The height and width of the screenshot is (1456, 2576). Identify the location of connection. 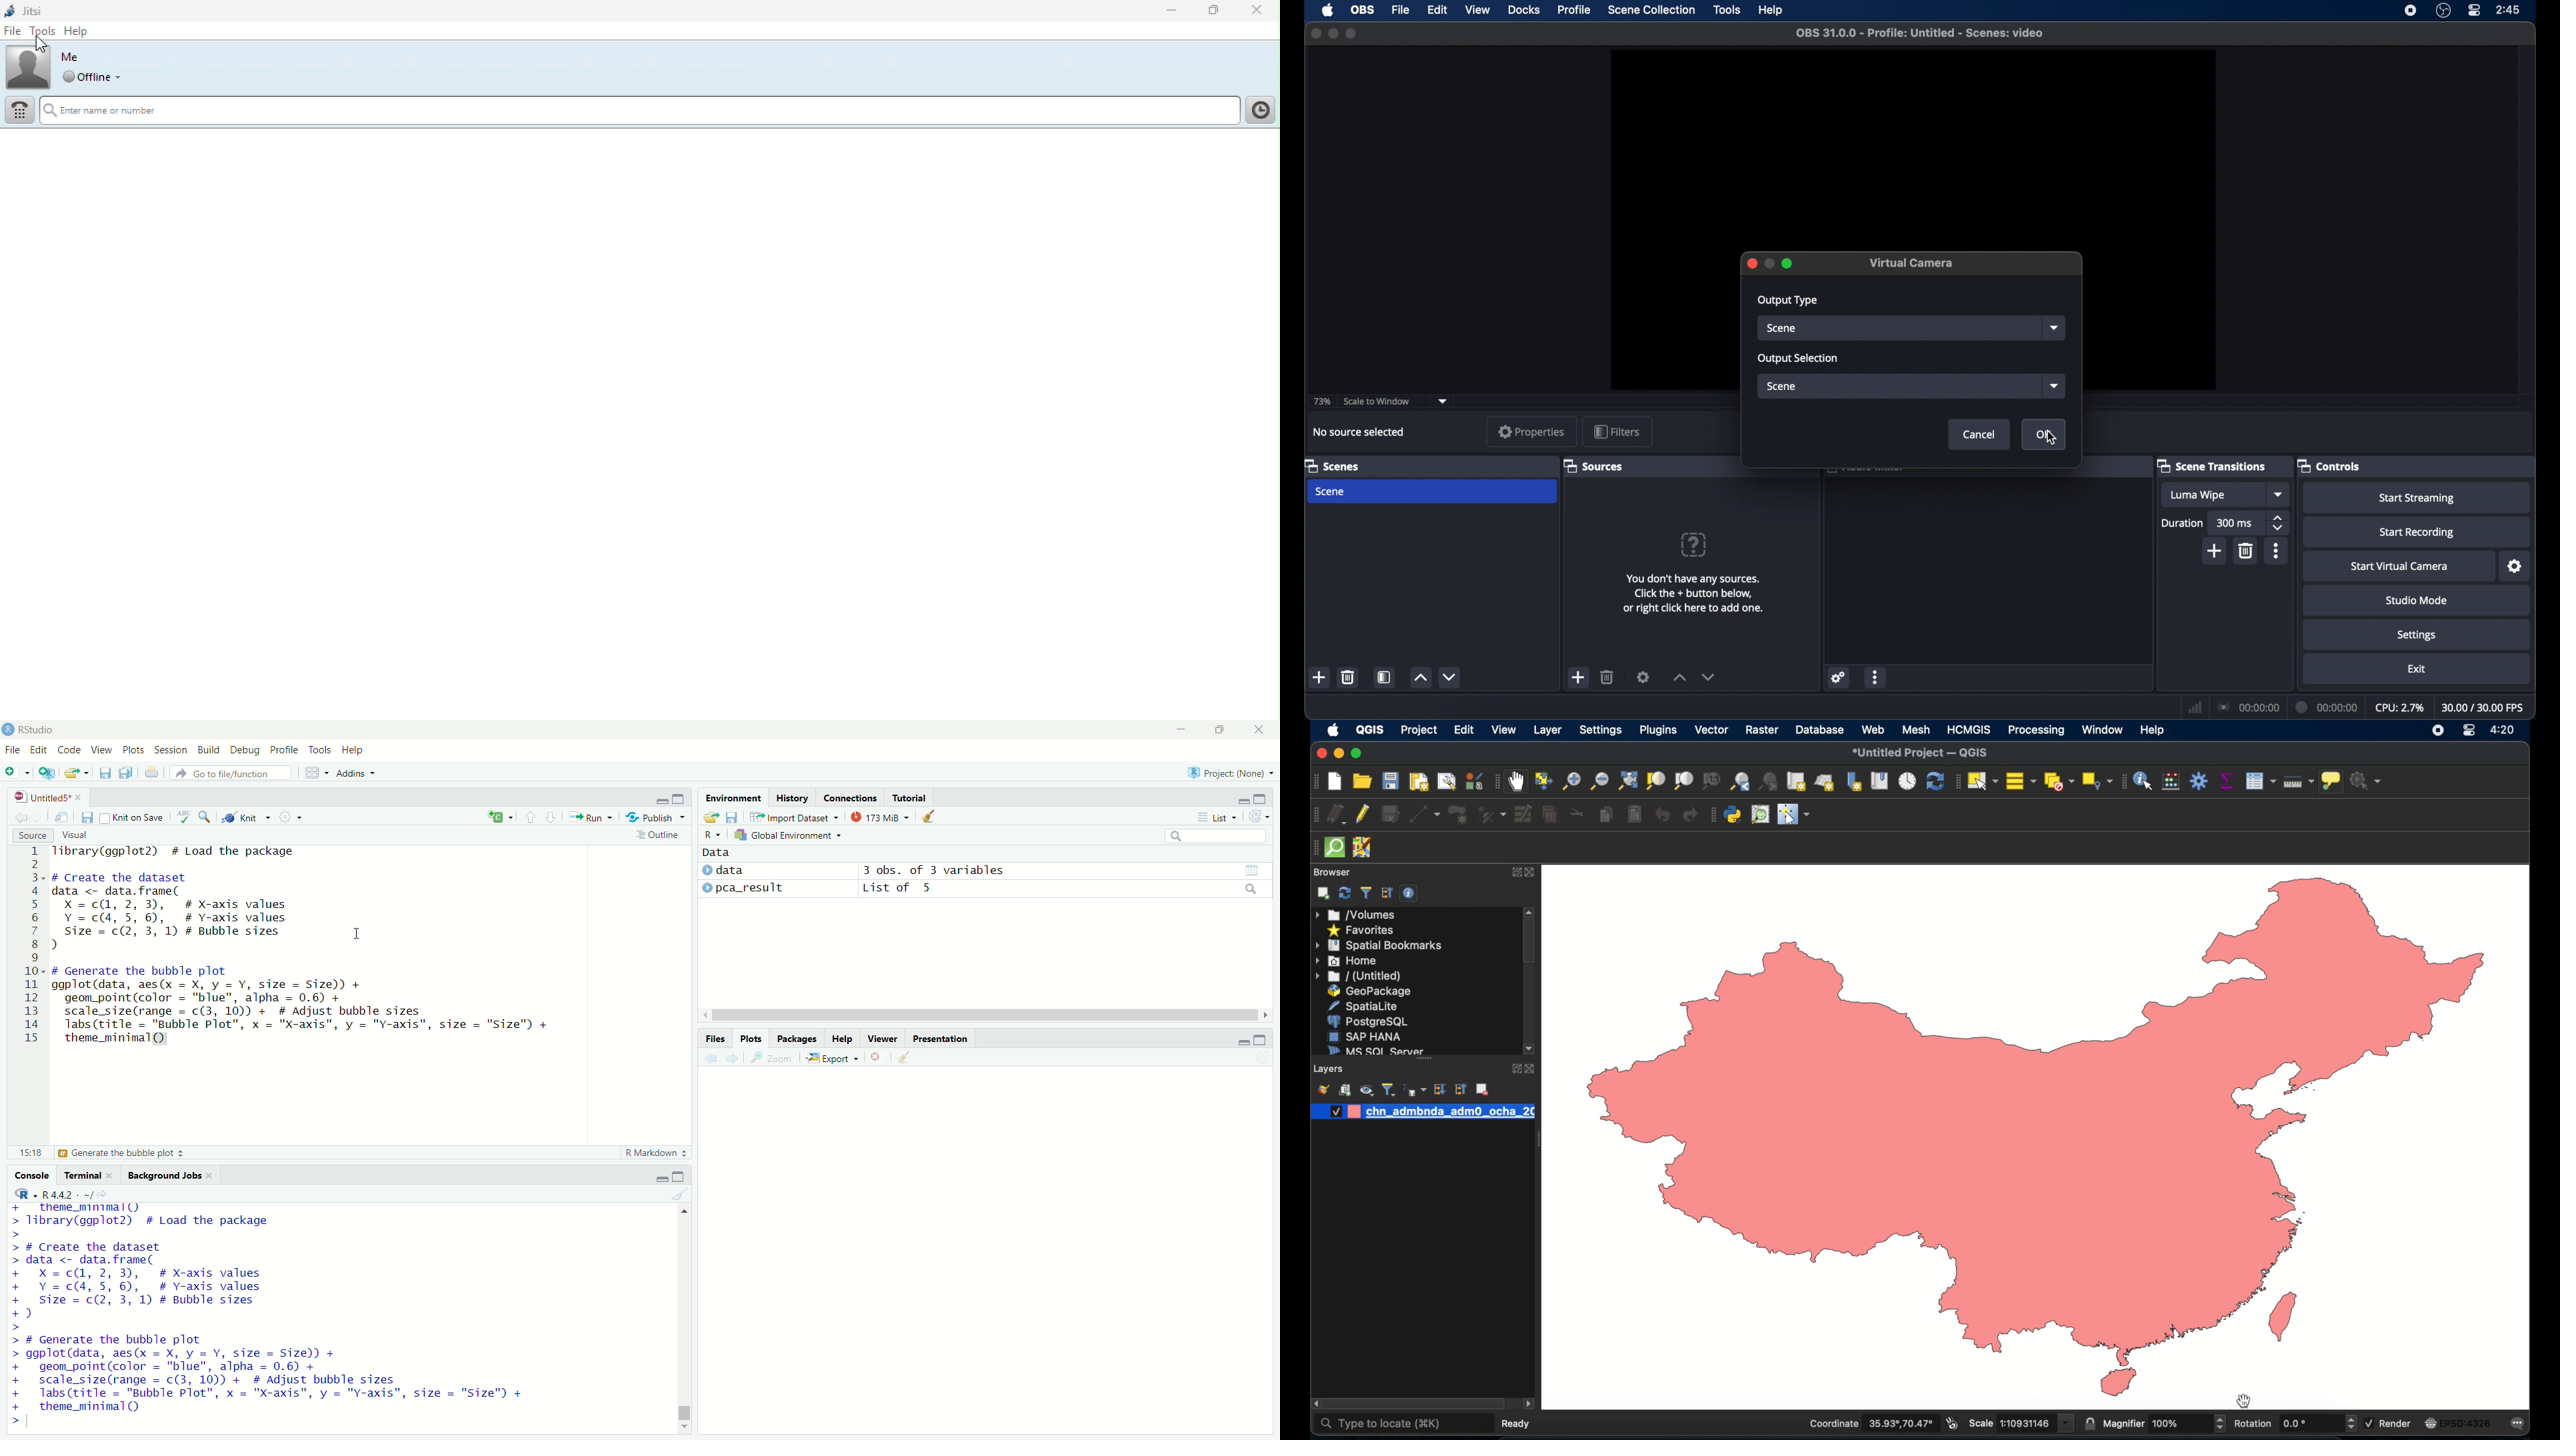
(2247, 707).